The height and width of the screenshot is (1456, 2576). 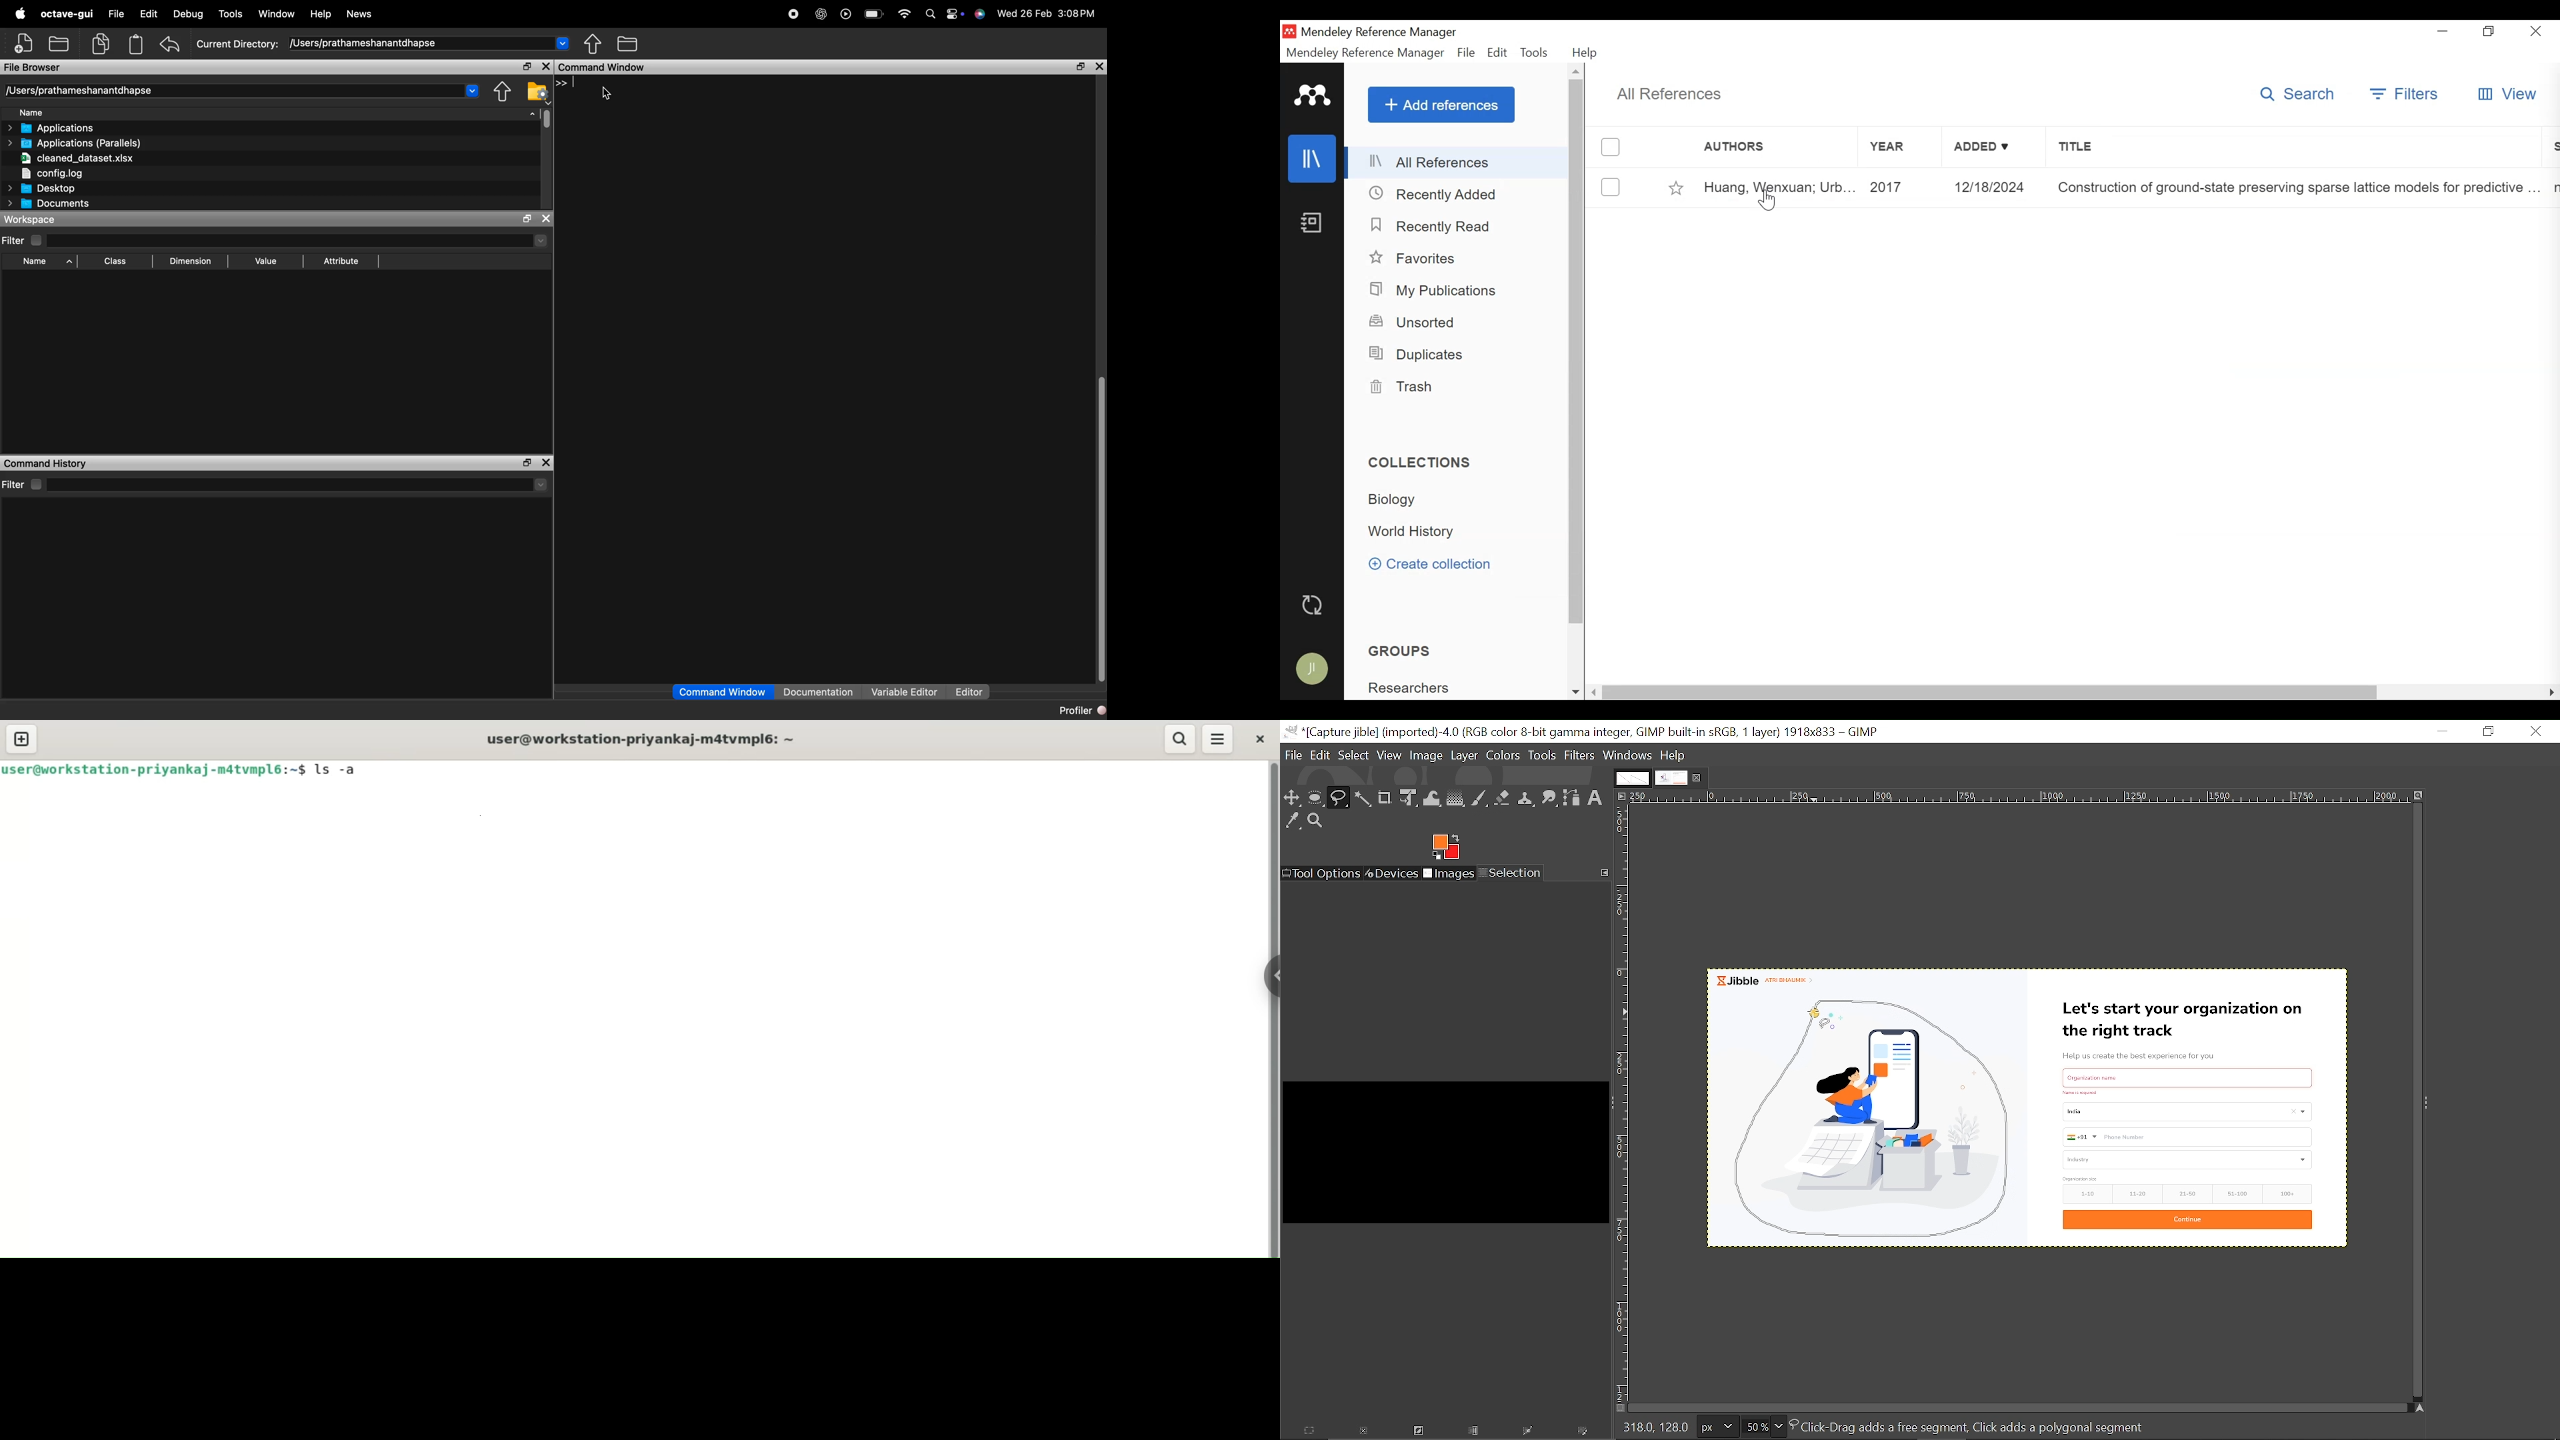 What do you see at coordinates (1381, 33) in the screenshot?
I see `Mendeley Reference Manager` at bounding box center [1381, 33].